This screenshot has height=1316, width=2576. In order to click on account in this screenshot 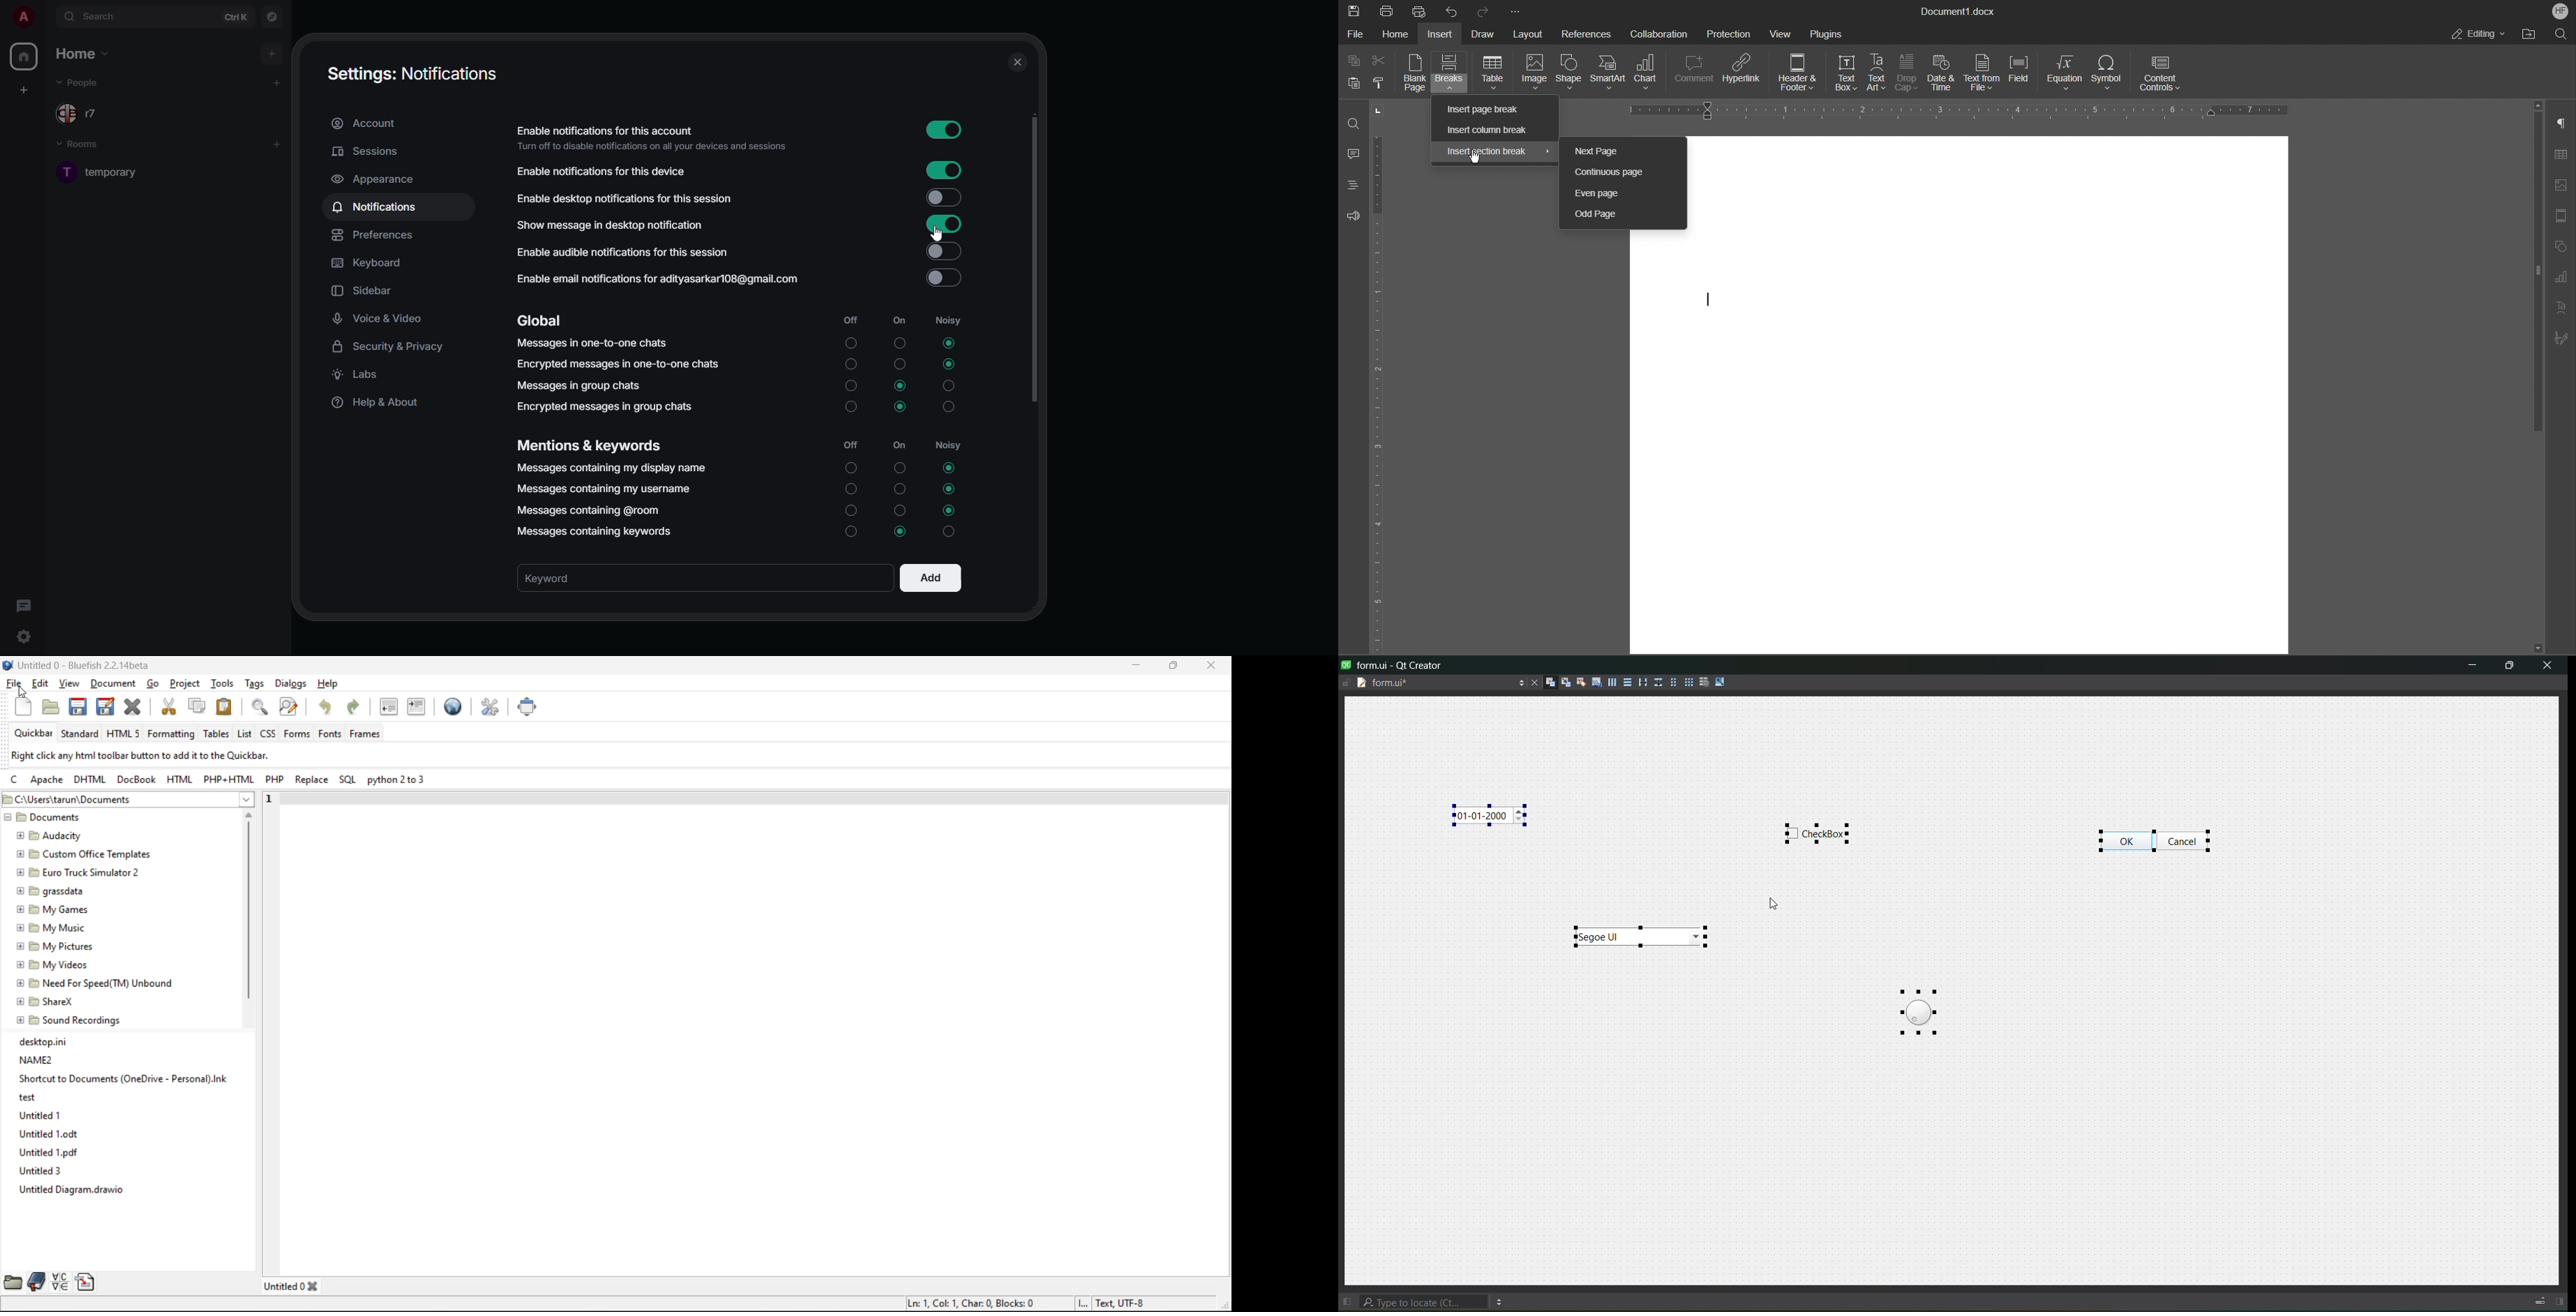, I will do `click(366, 123)`.